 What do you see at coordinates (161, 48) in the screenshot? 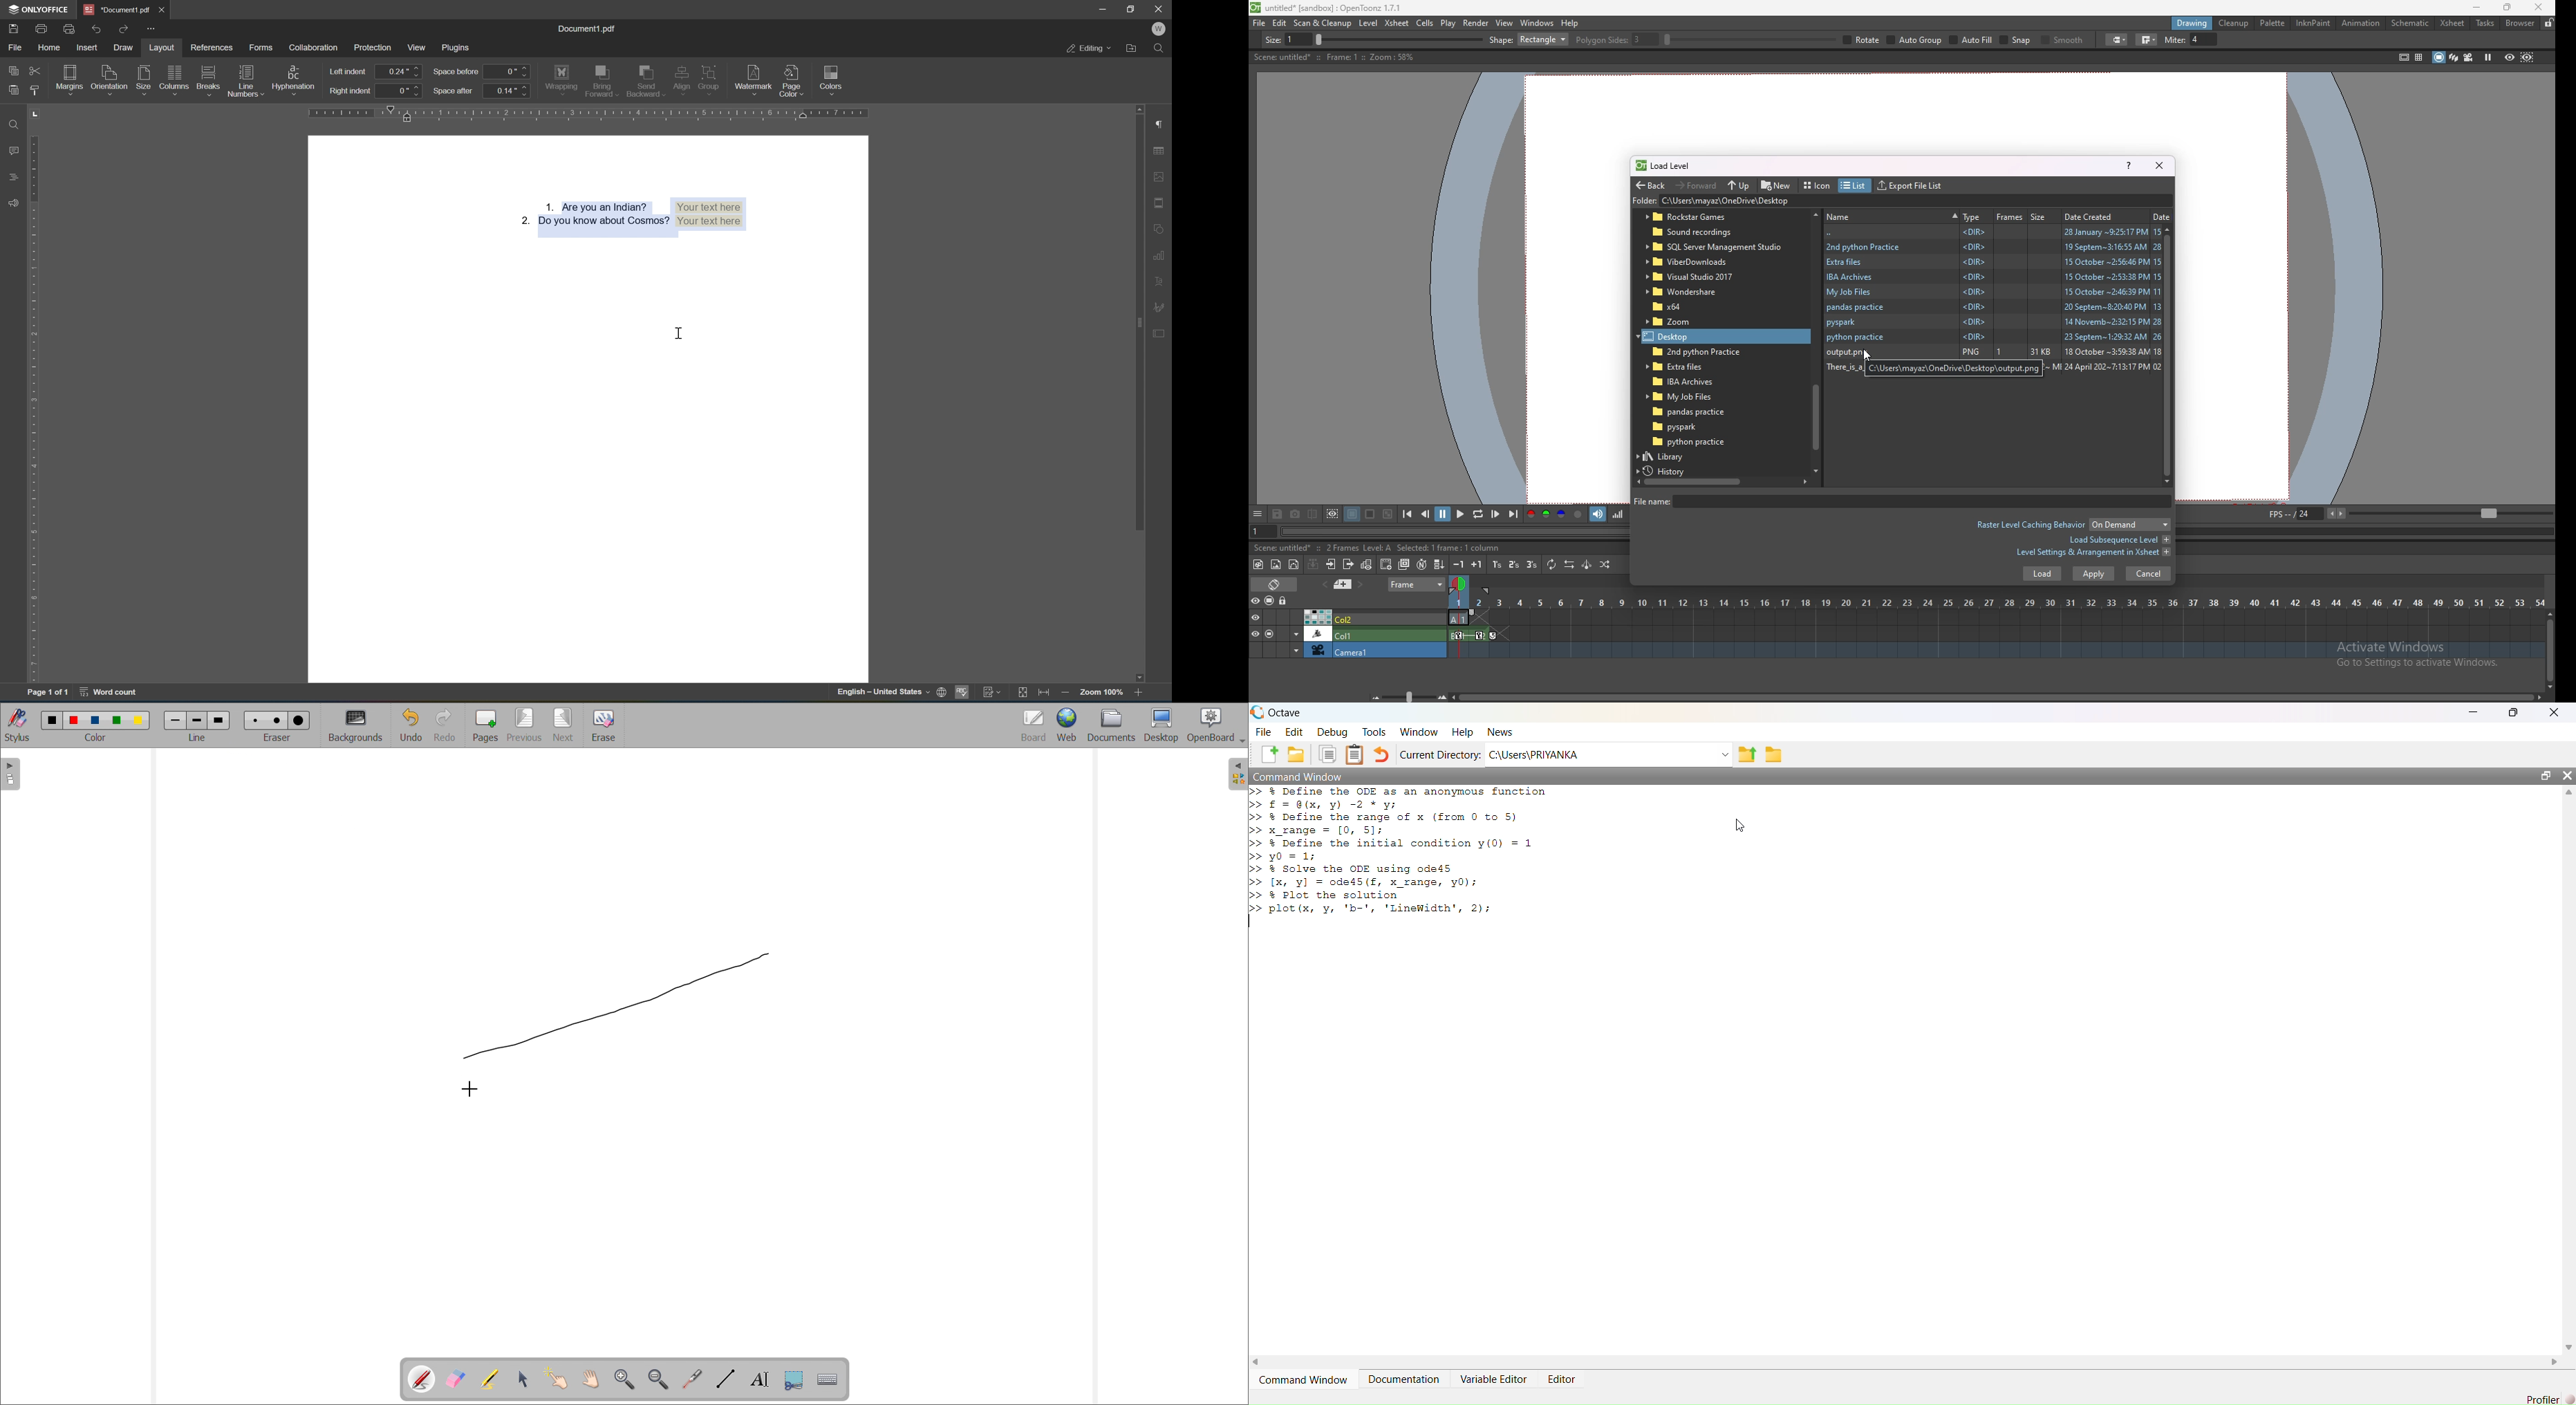
I see `layout` at bounding box center [161, 48].